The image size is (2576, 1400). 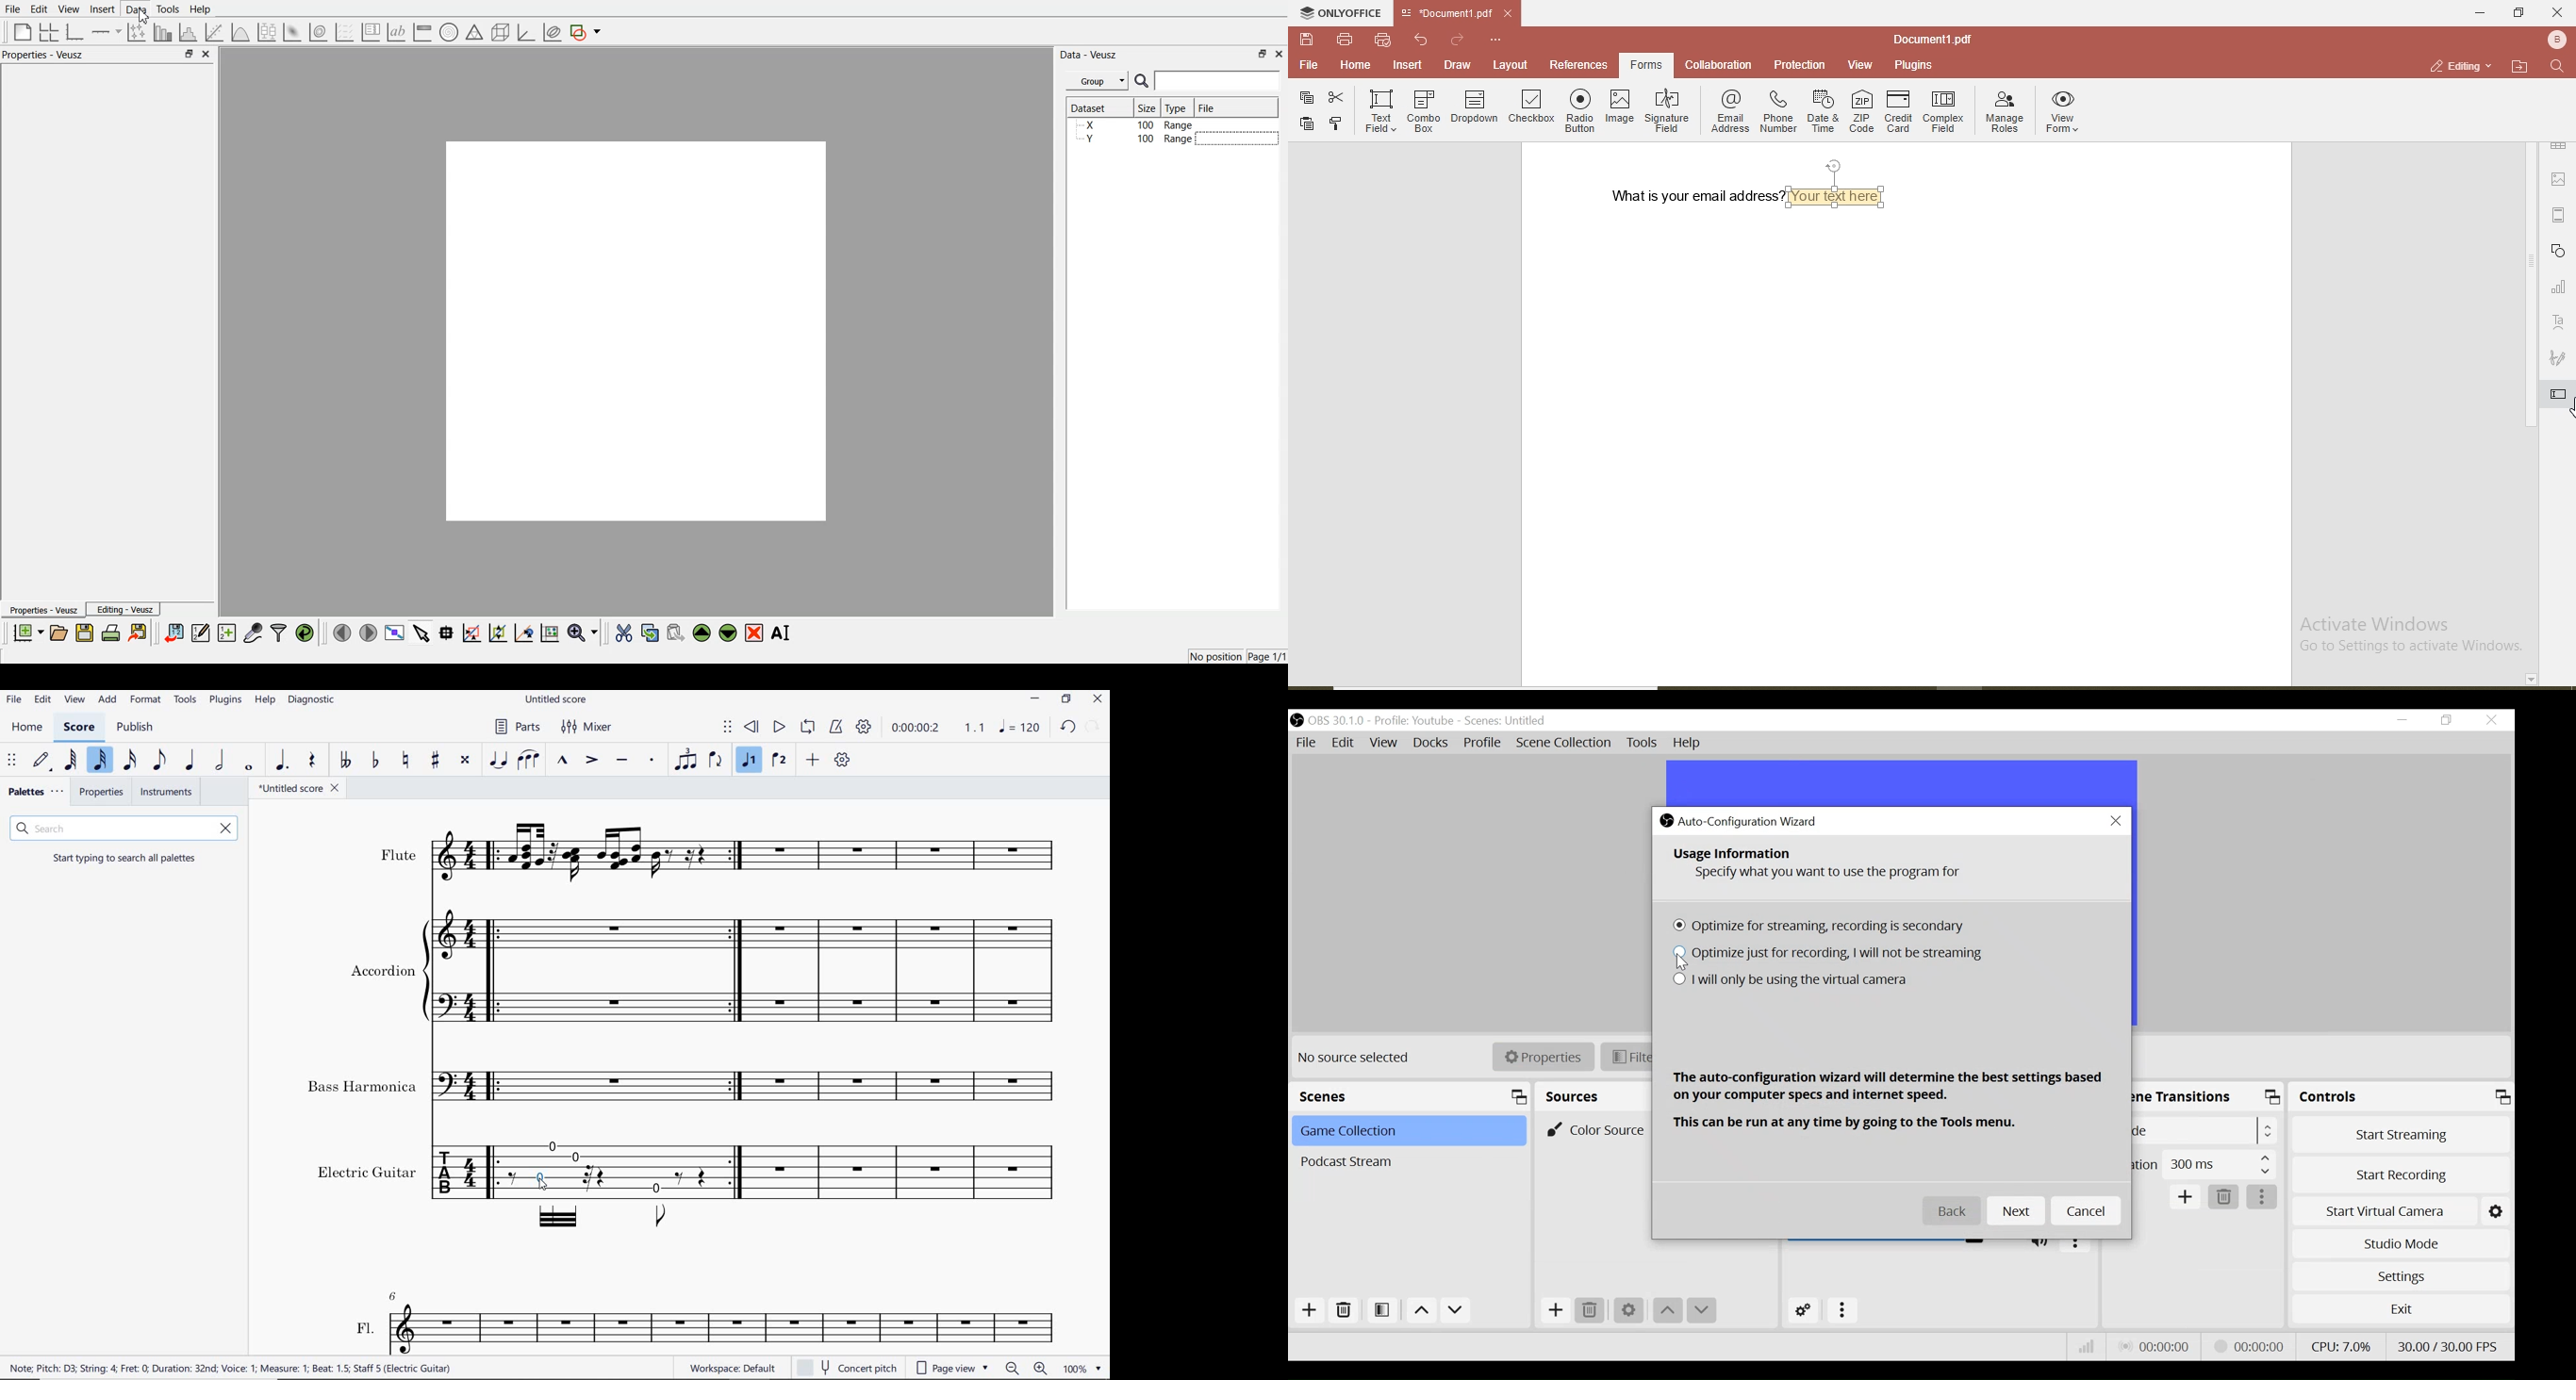 I want to click on Next, so click(x=2018, y=1211).